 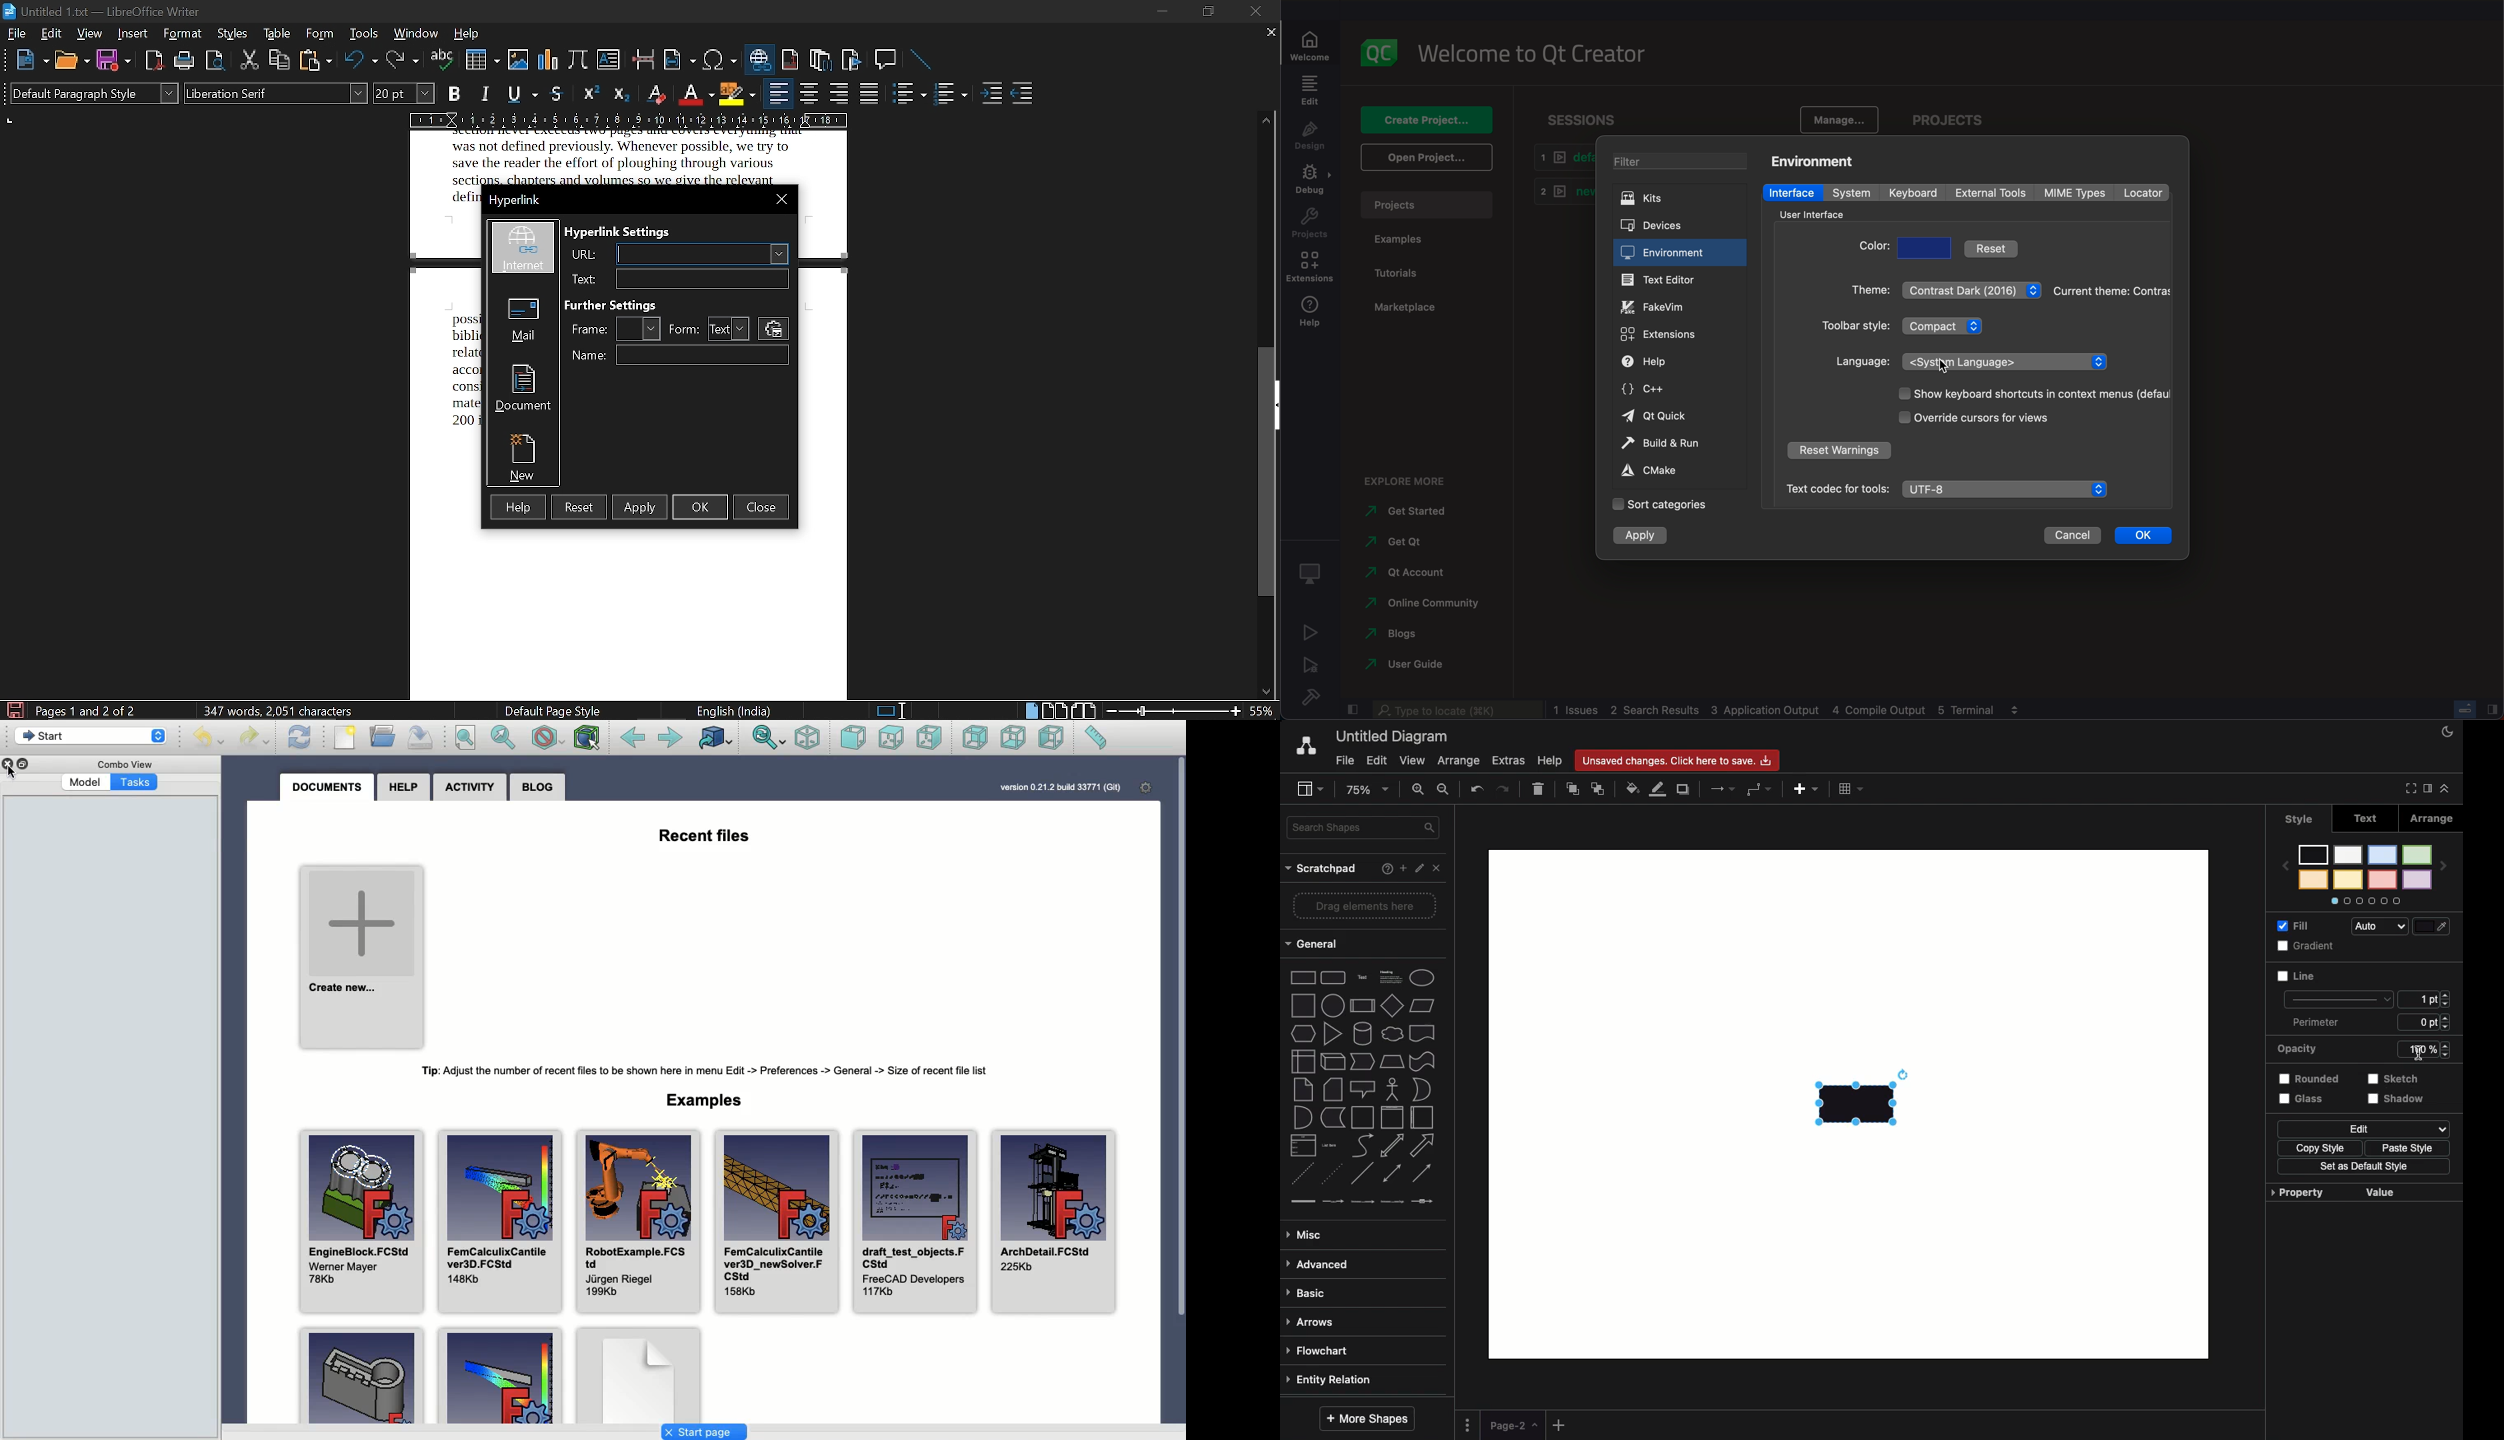 What do you see at coordinates (2361, 1168) in the screenshot?
I see `Set as default style` at bounding box center [2361, 1168].